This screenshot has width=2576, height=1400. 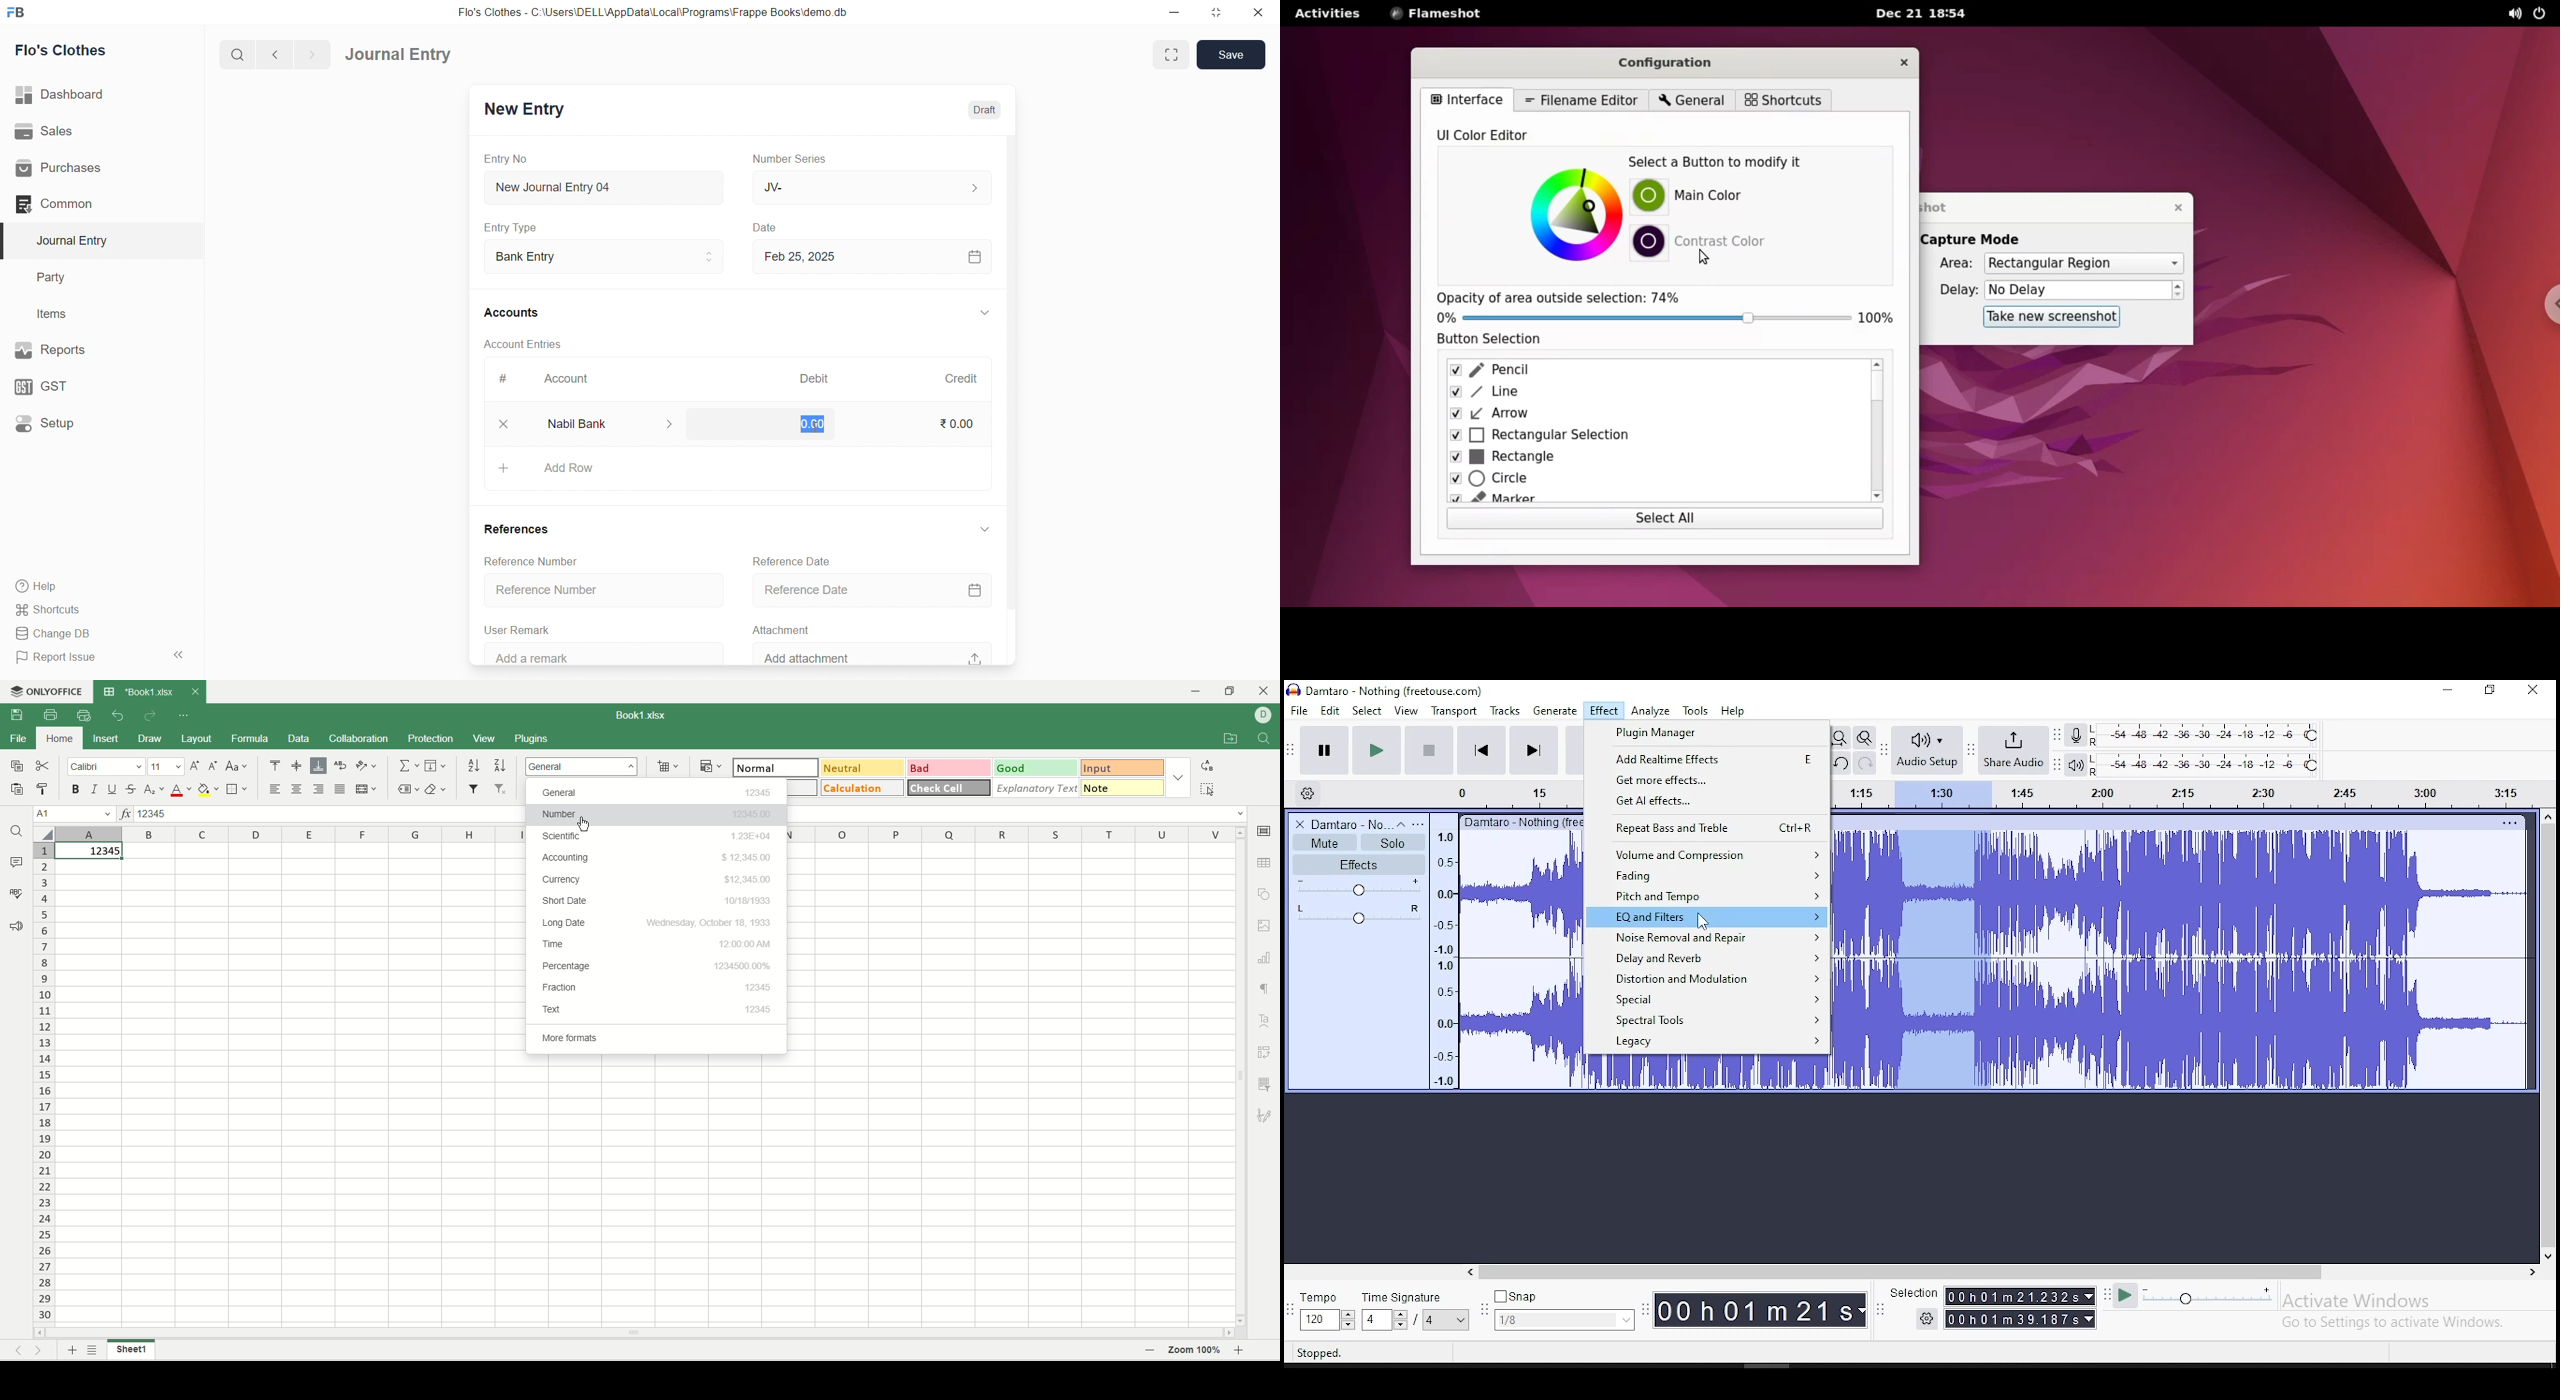 I want to click on copy formatting, so click(x=41, y=788).